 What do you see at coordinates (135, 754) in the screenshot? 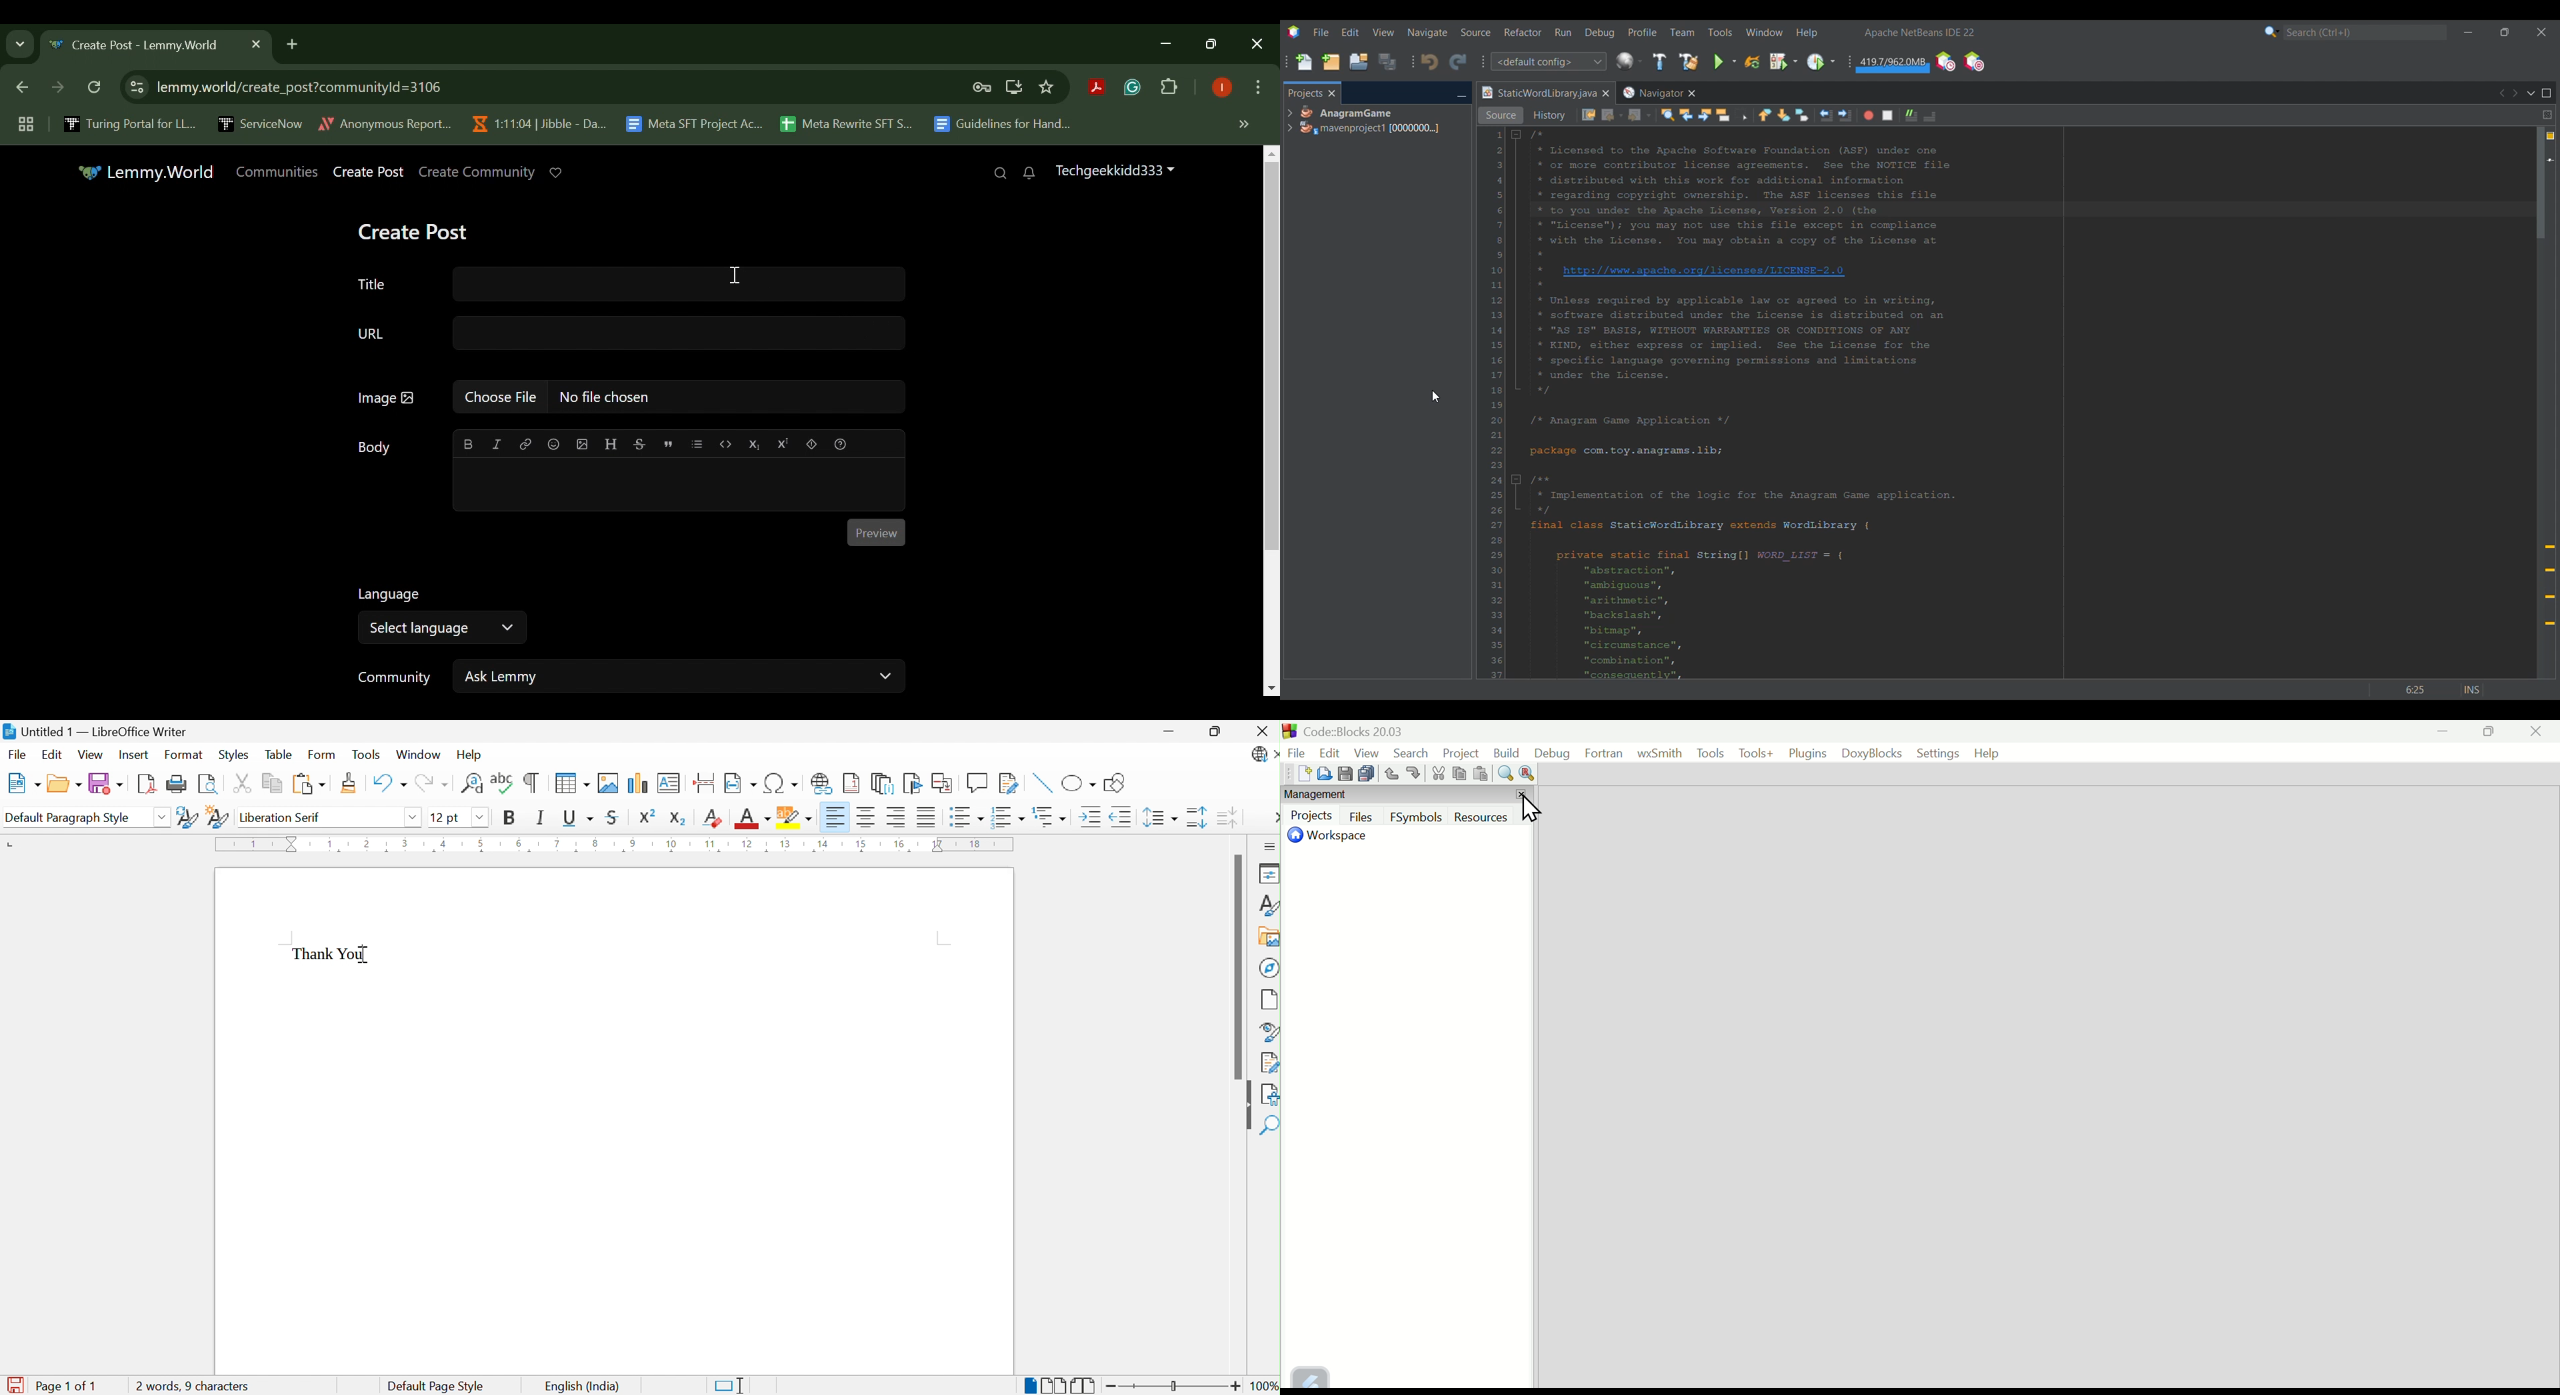
I see `Insert` at bounding box center [135, 754].